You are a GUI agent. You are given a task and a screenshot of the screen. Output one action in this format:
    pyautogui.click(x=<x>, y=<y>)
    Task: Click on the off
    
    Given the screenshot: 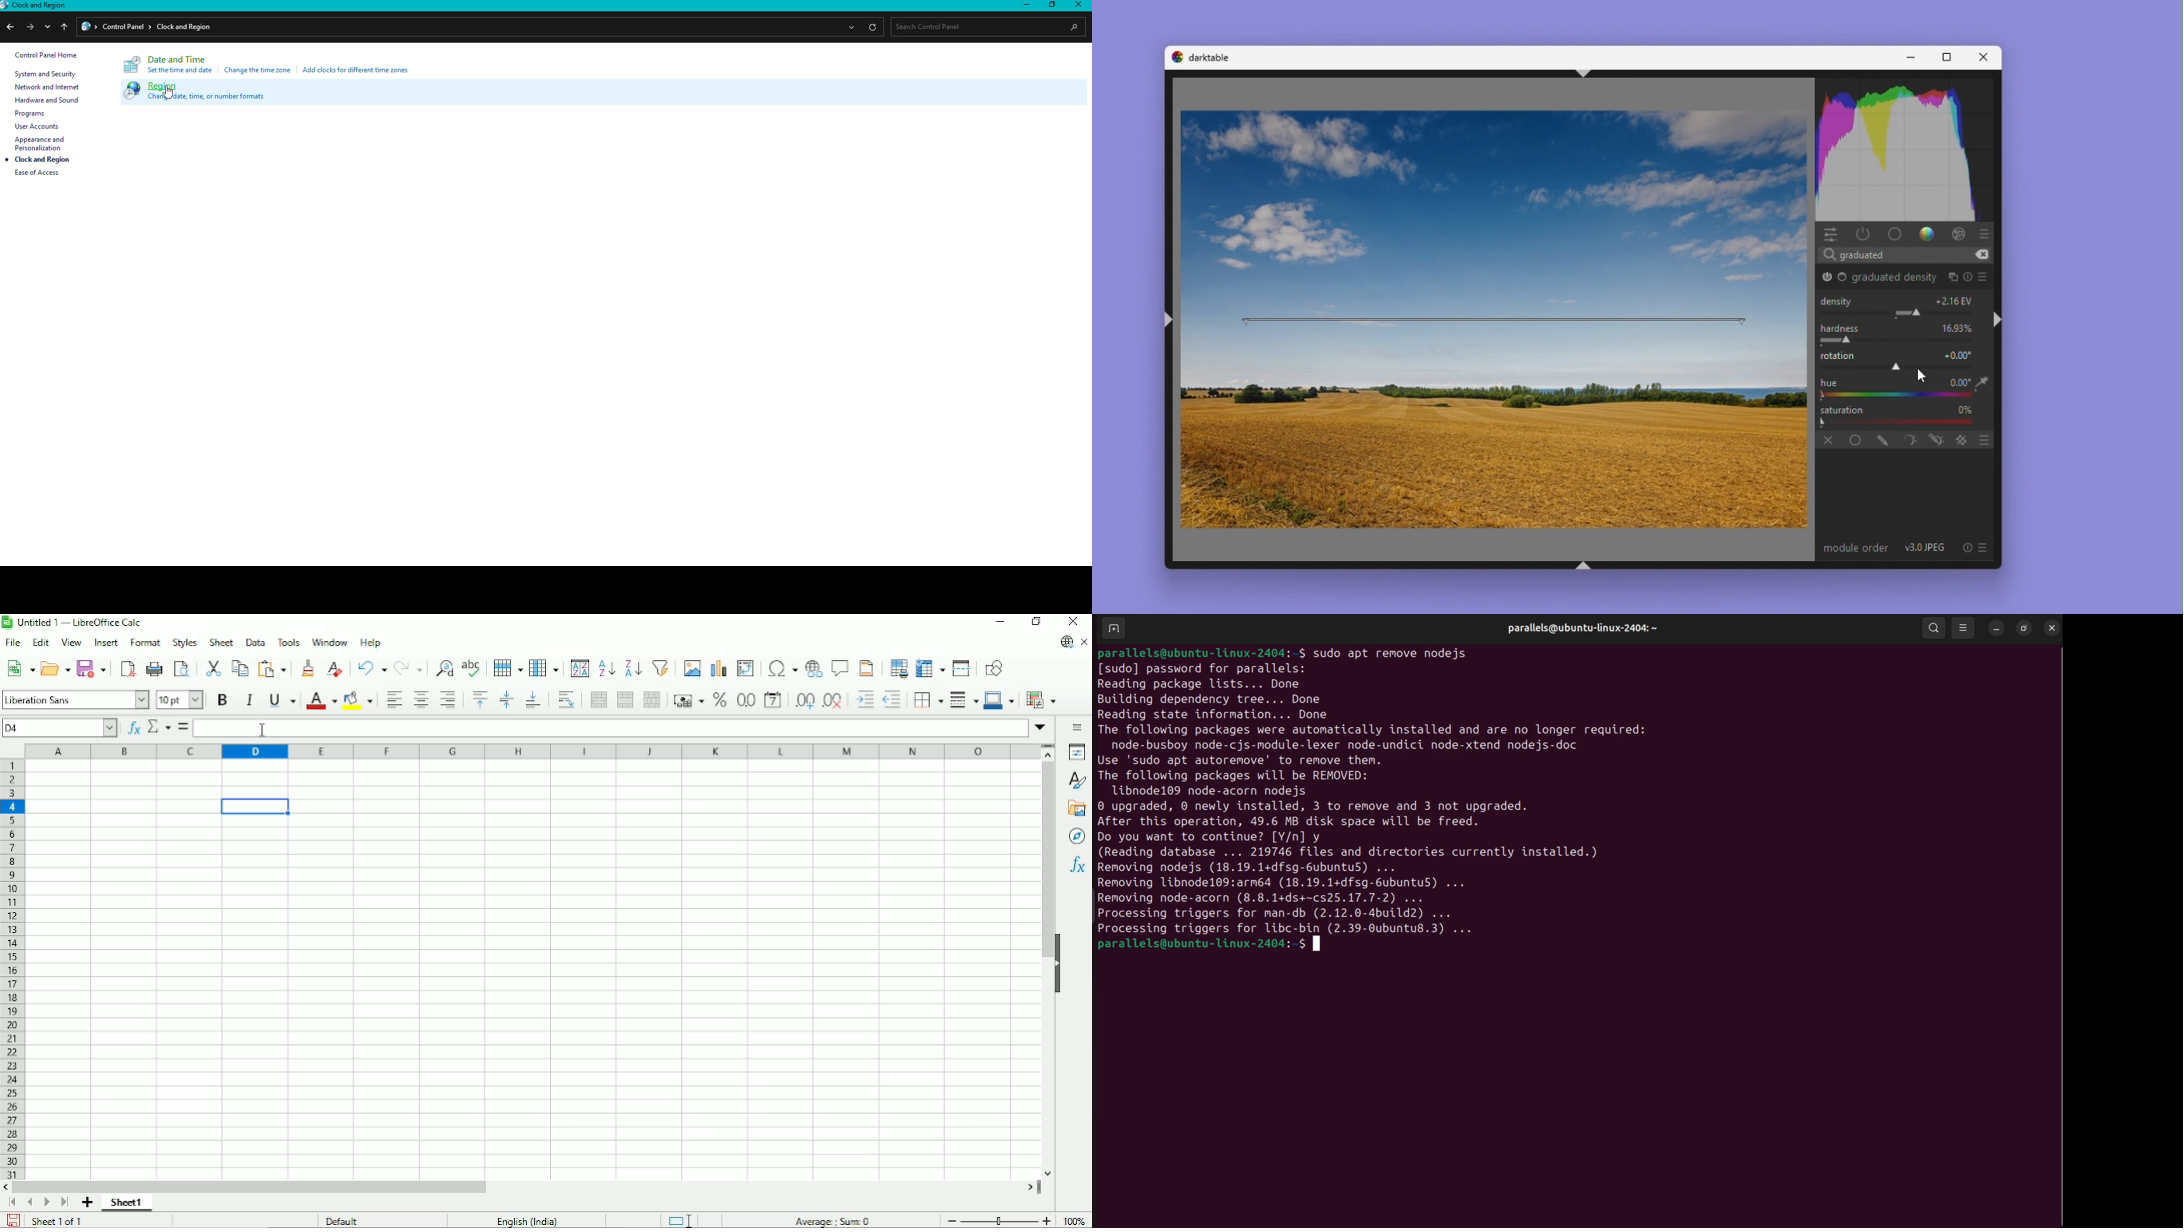 What is the action you would take?
    pyautogui.click(x=1826, y=438)
    